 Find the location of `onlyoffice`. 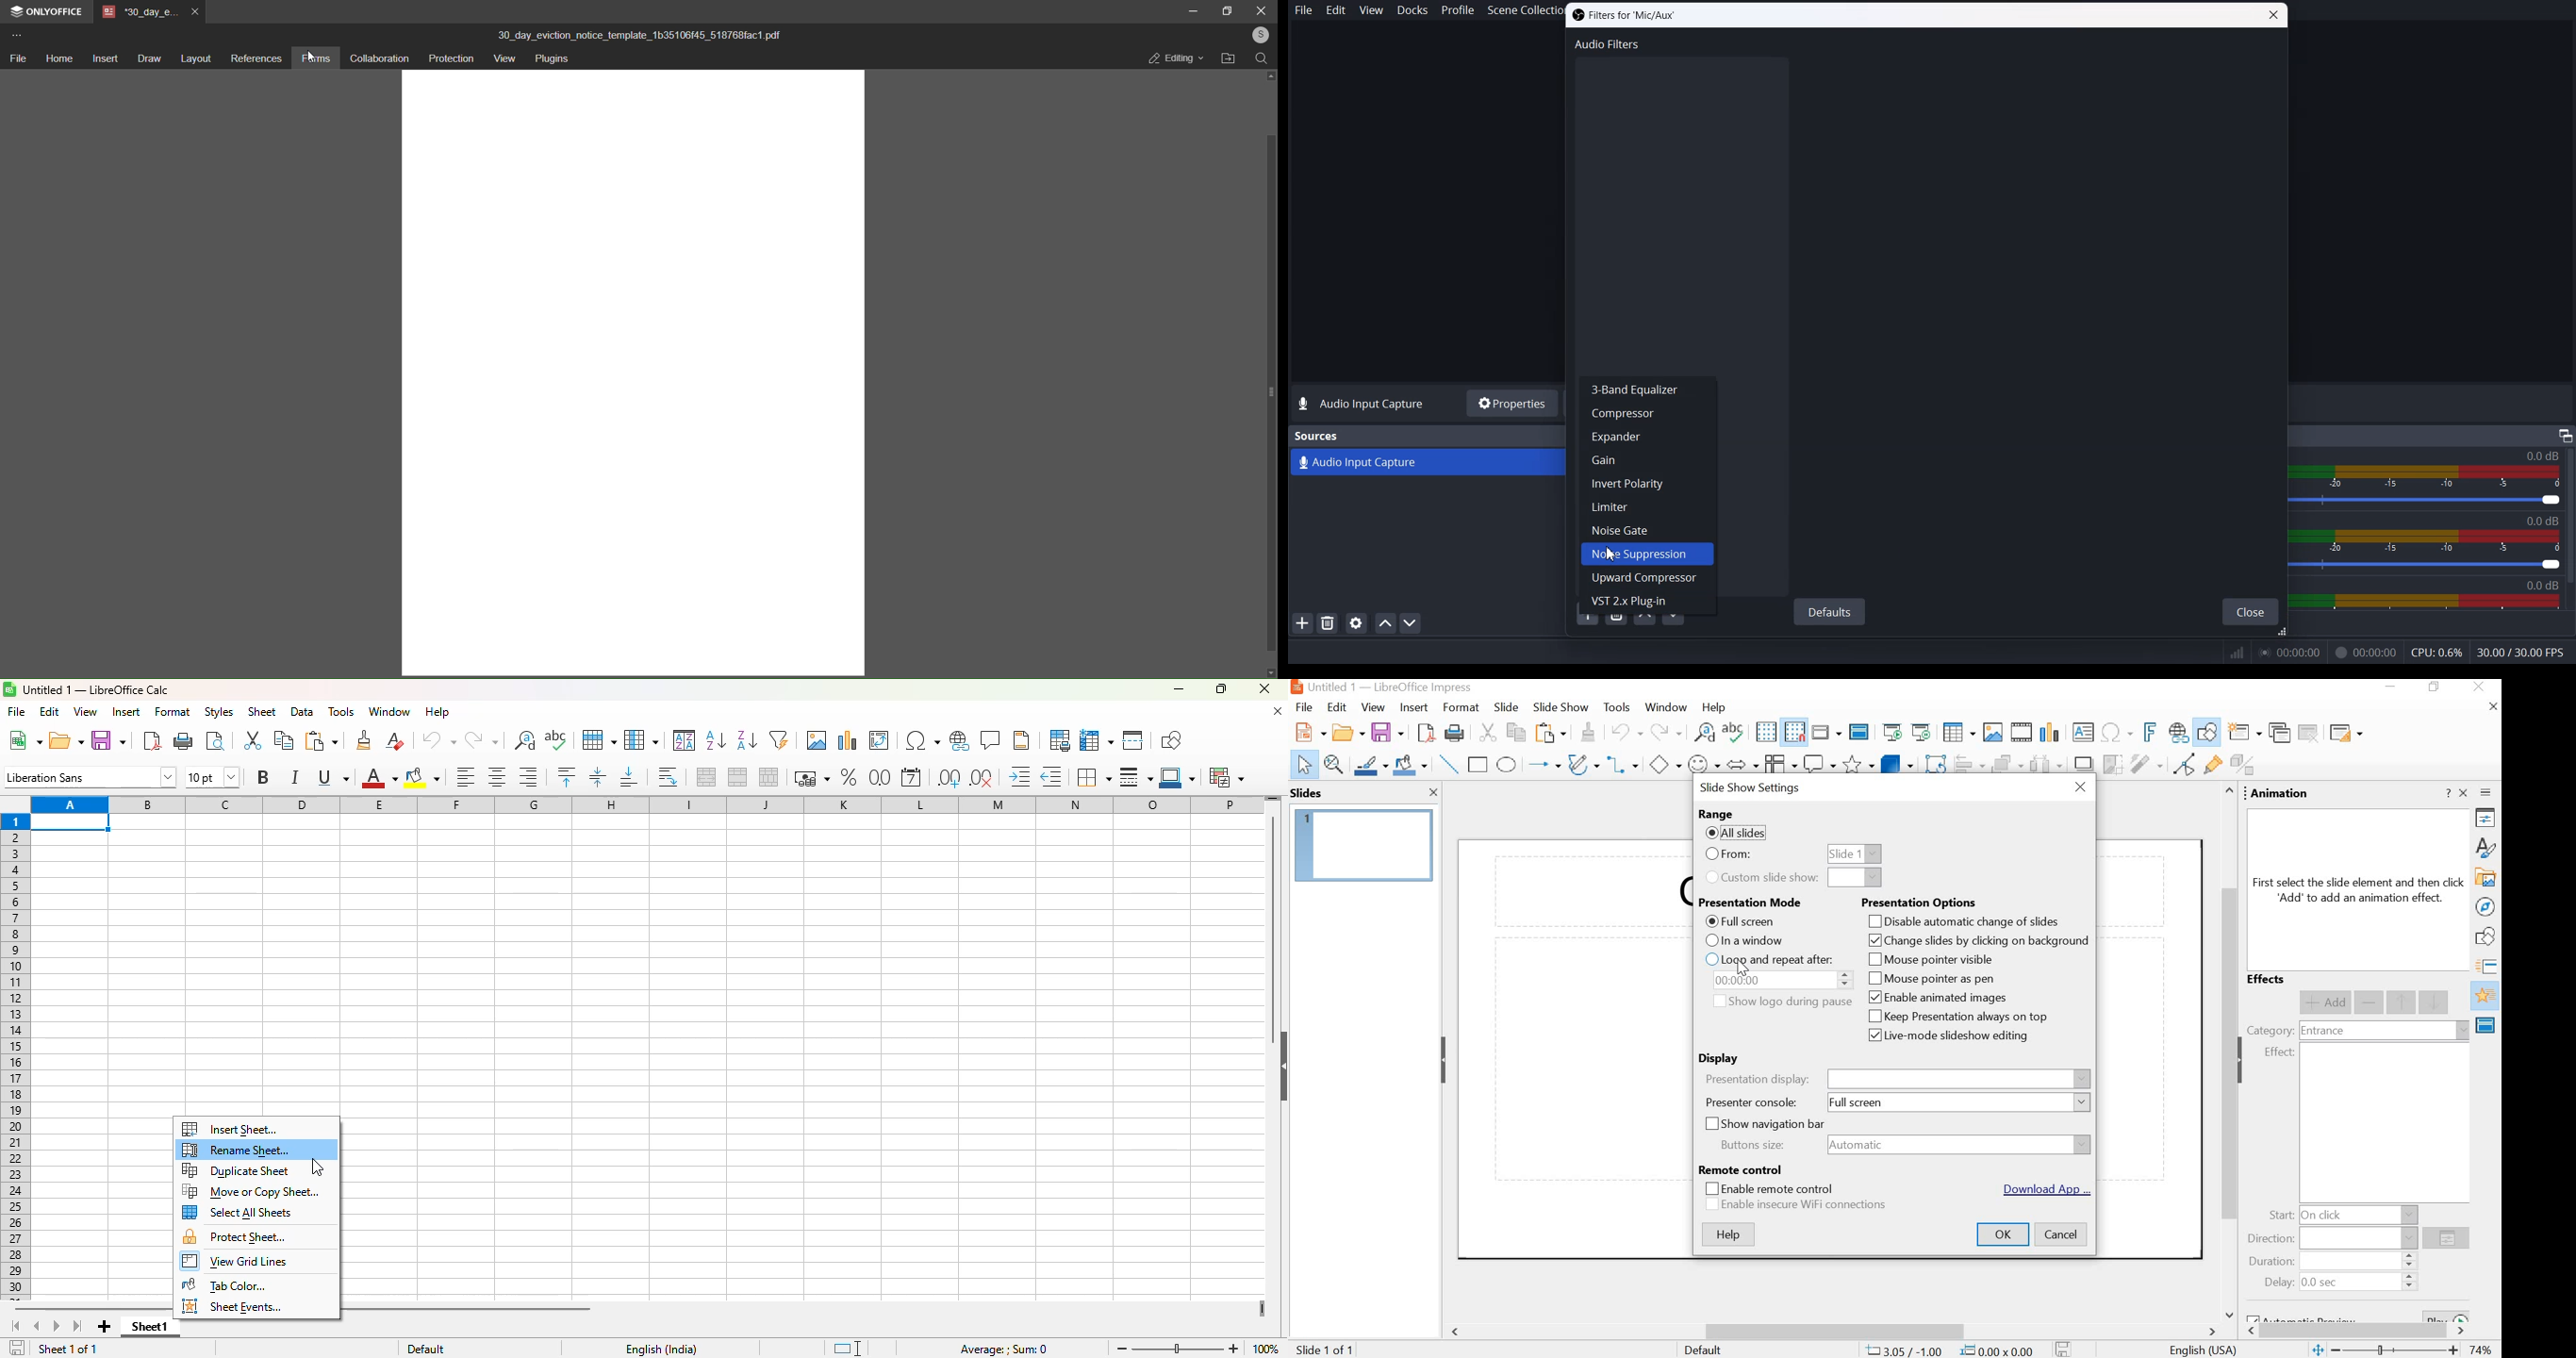

onlyoffice is located at coordinates (54, 11).